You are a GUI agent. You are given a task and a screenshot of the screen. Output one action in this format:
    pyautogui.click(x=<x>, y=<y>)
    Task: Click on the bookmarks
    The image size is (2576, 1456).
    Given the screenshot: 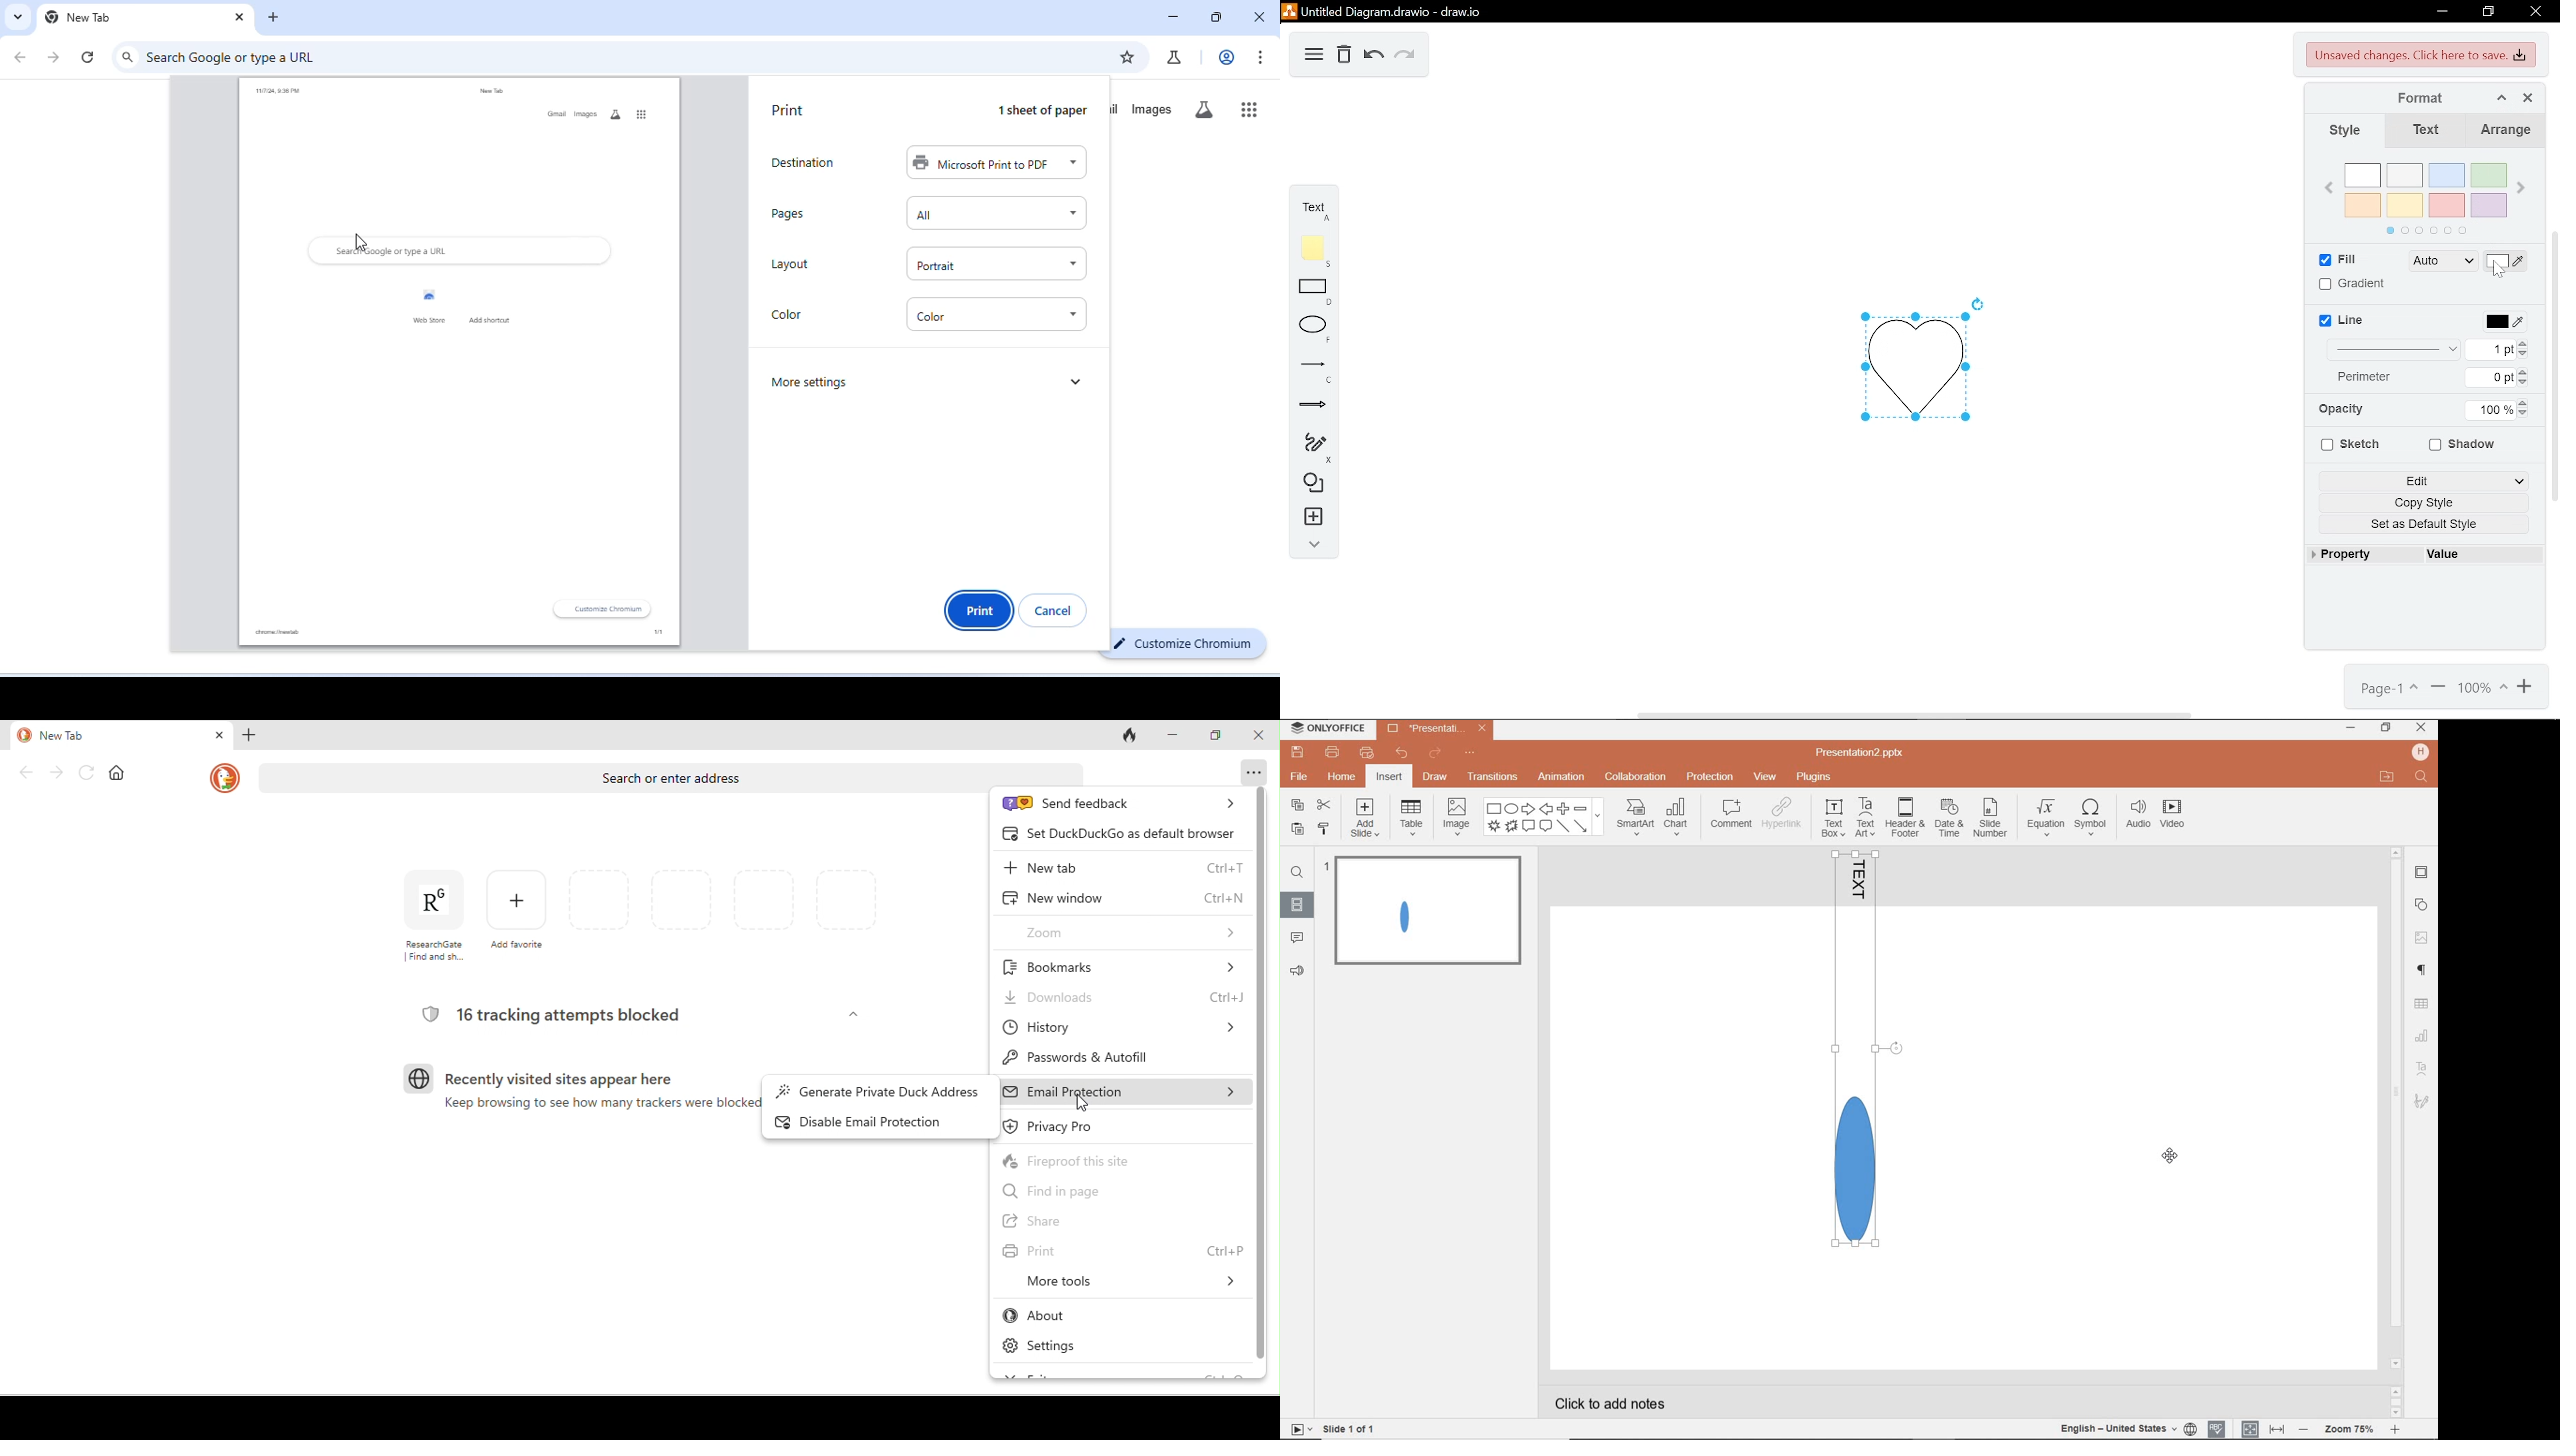 What is the action you would take?
    pyautogui.click(x=1122, y=965)
    